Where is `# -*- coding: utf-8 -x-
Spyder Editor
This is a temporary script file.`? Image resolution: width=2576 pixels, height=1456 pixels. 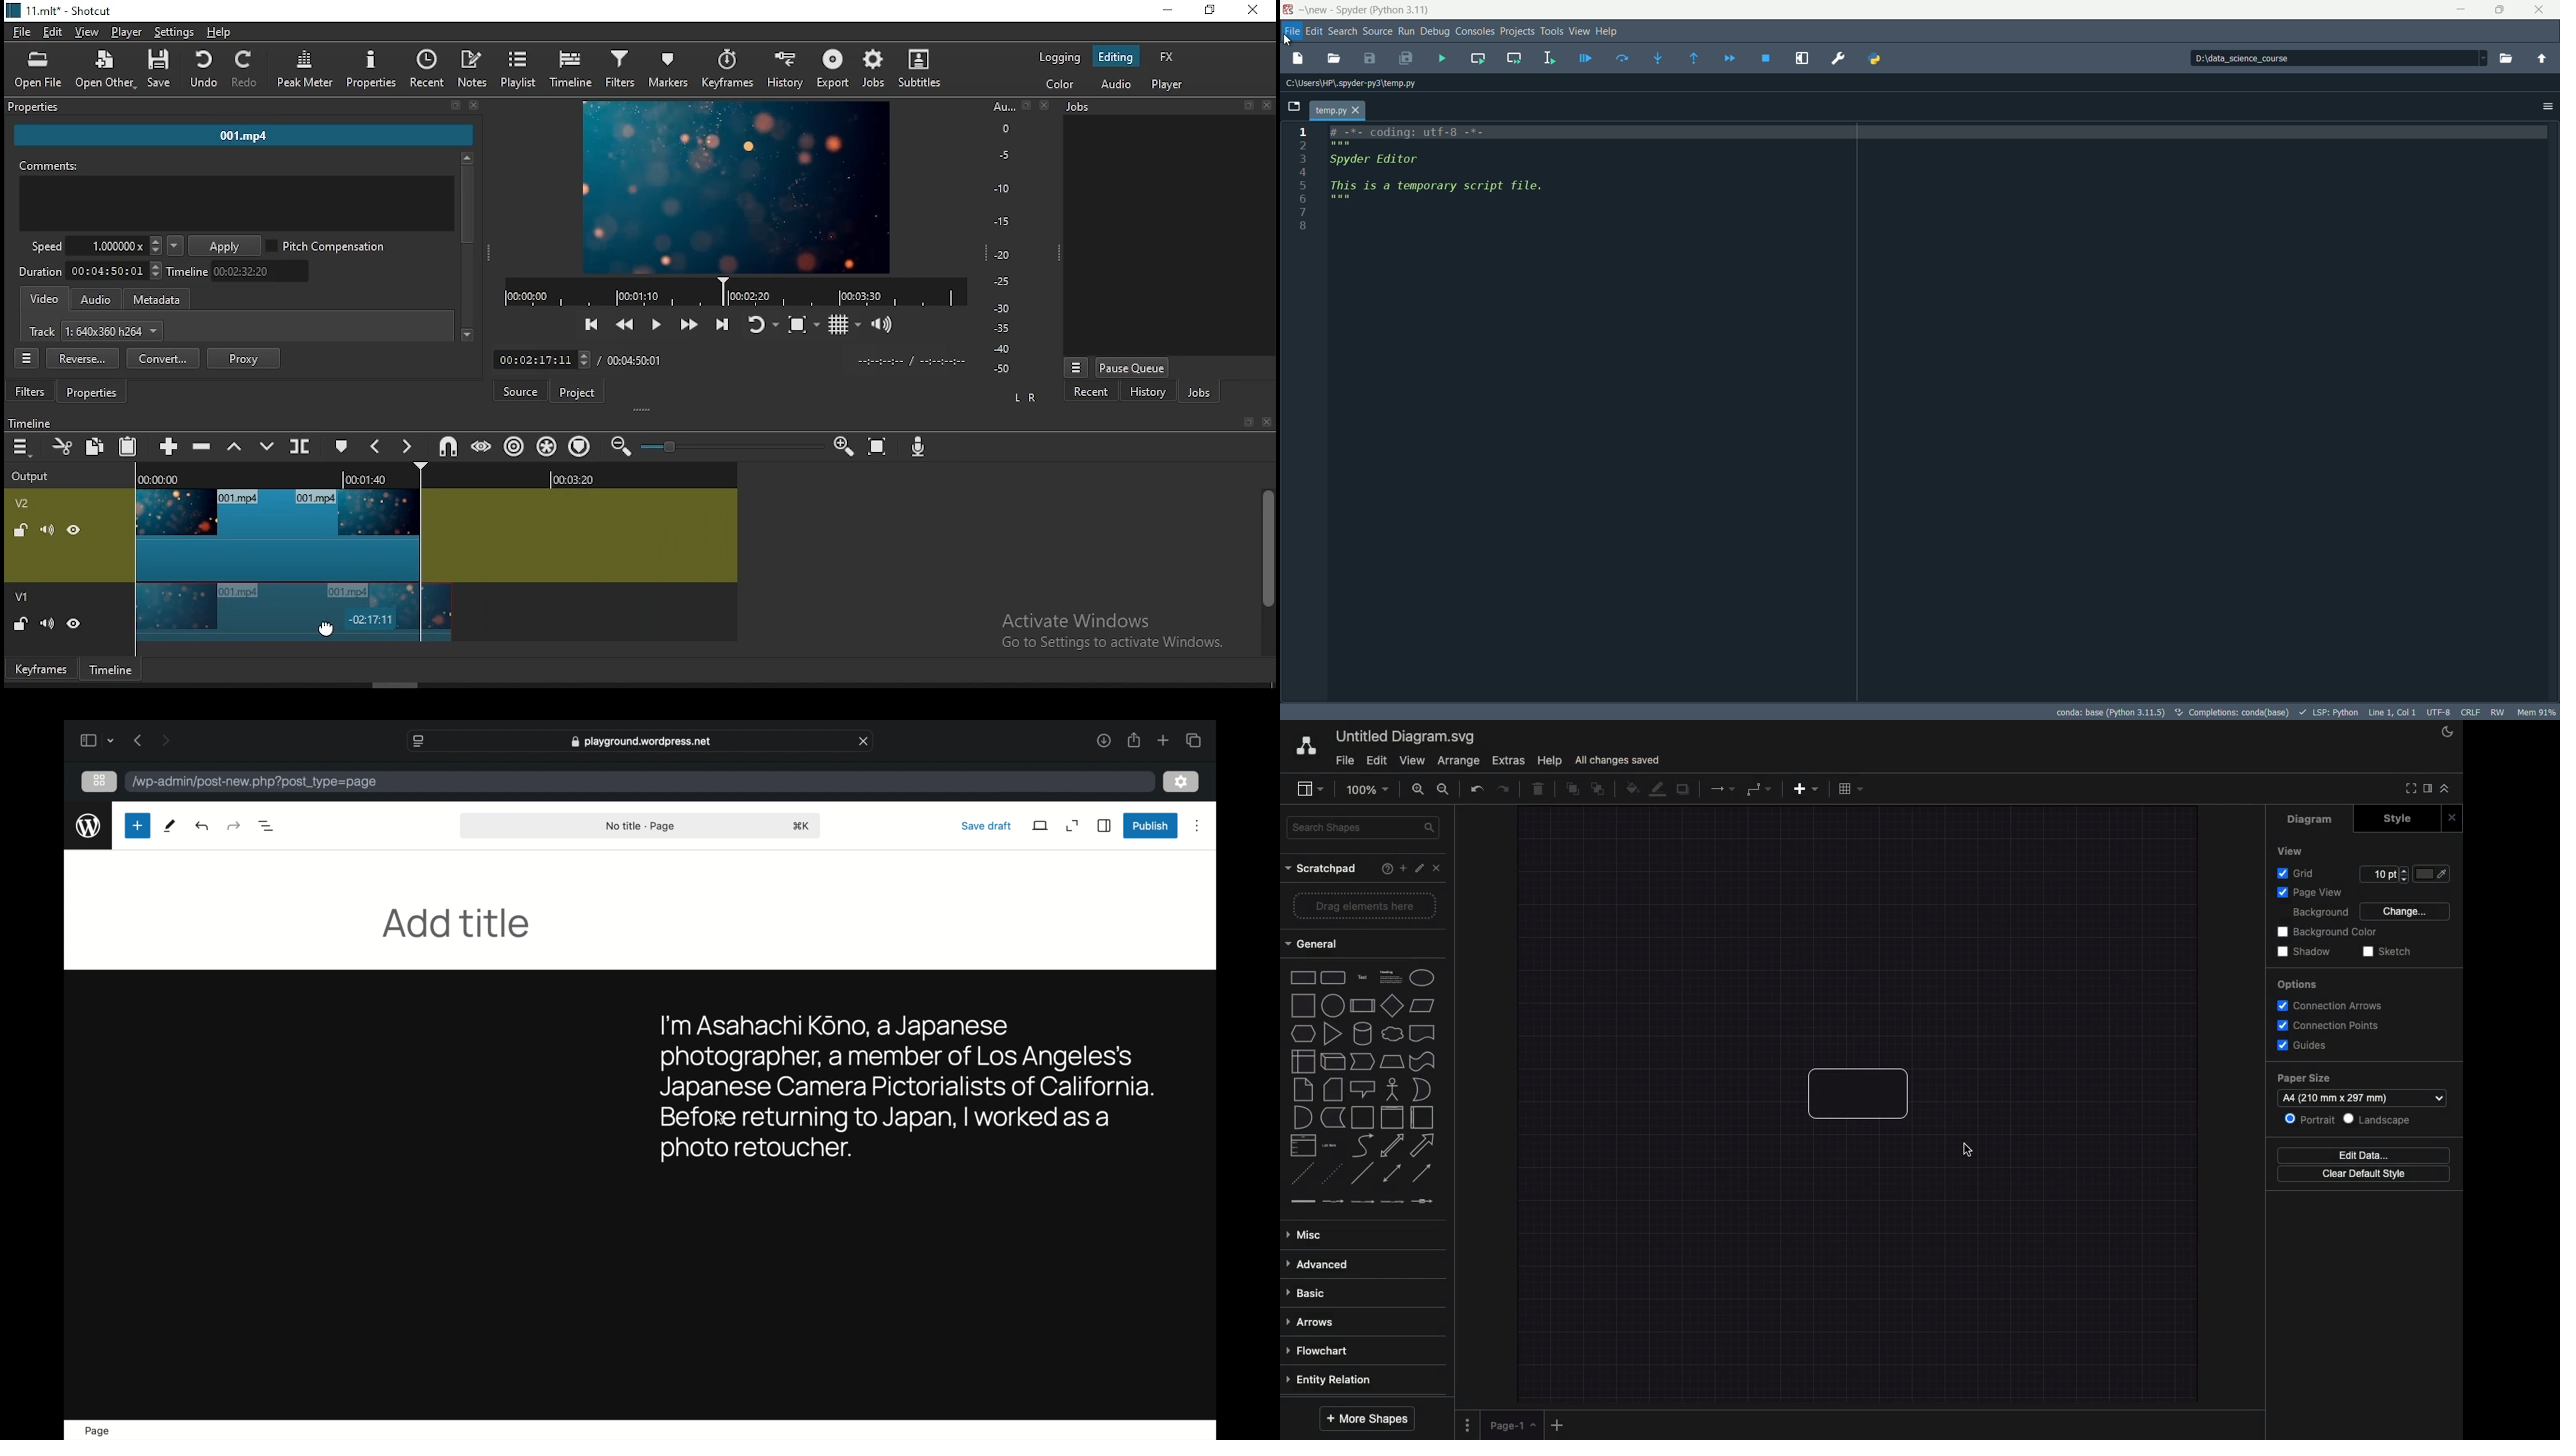
# -*- coding: utf-8 -x-
Spyder Editor
This is a temporary script file. is located at coordinates (1469, 170).